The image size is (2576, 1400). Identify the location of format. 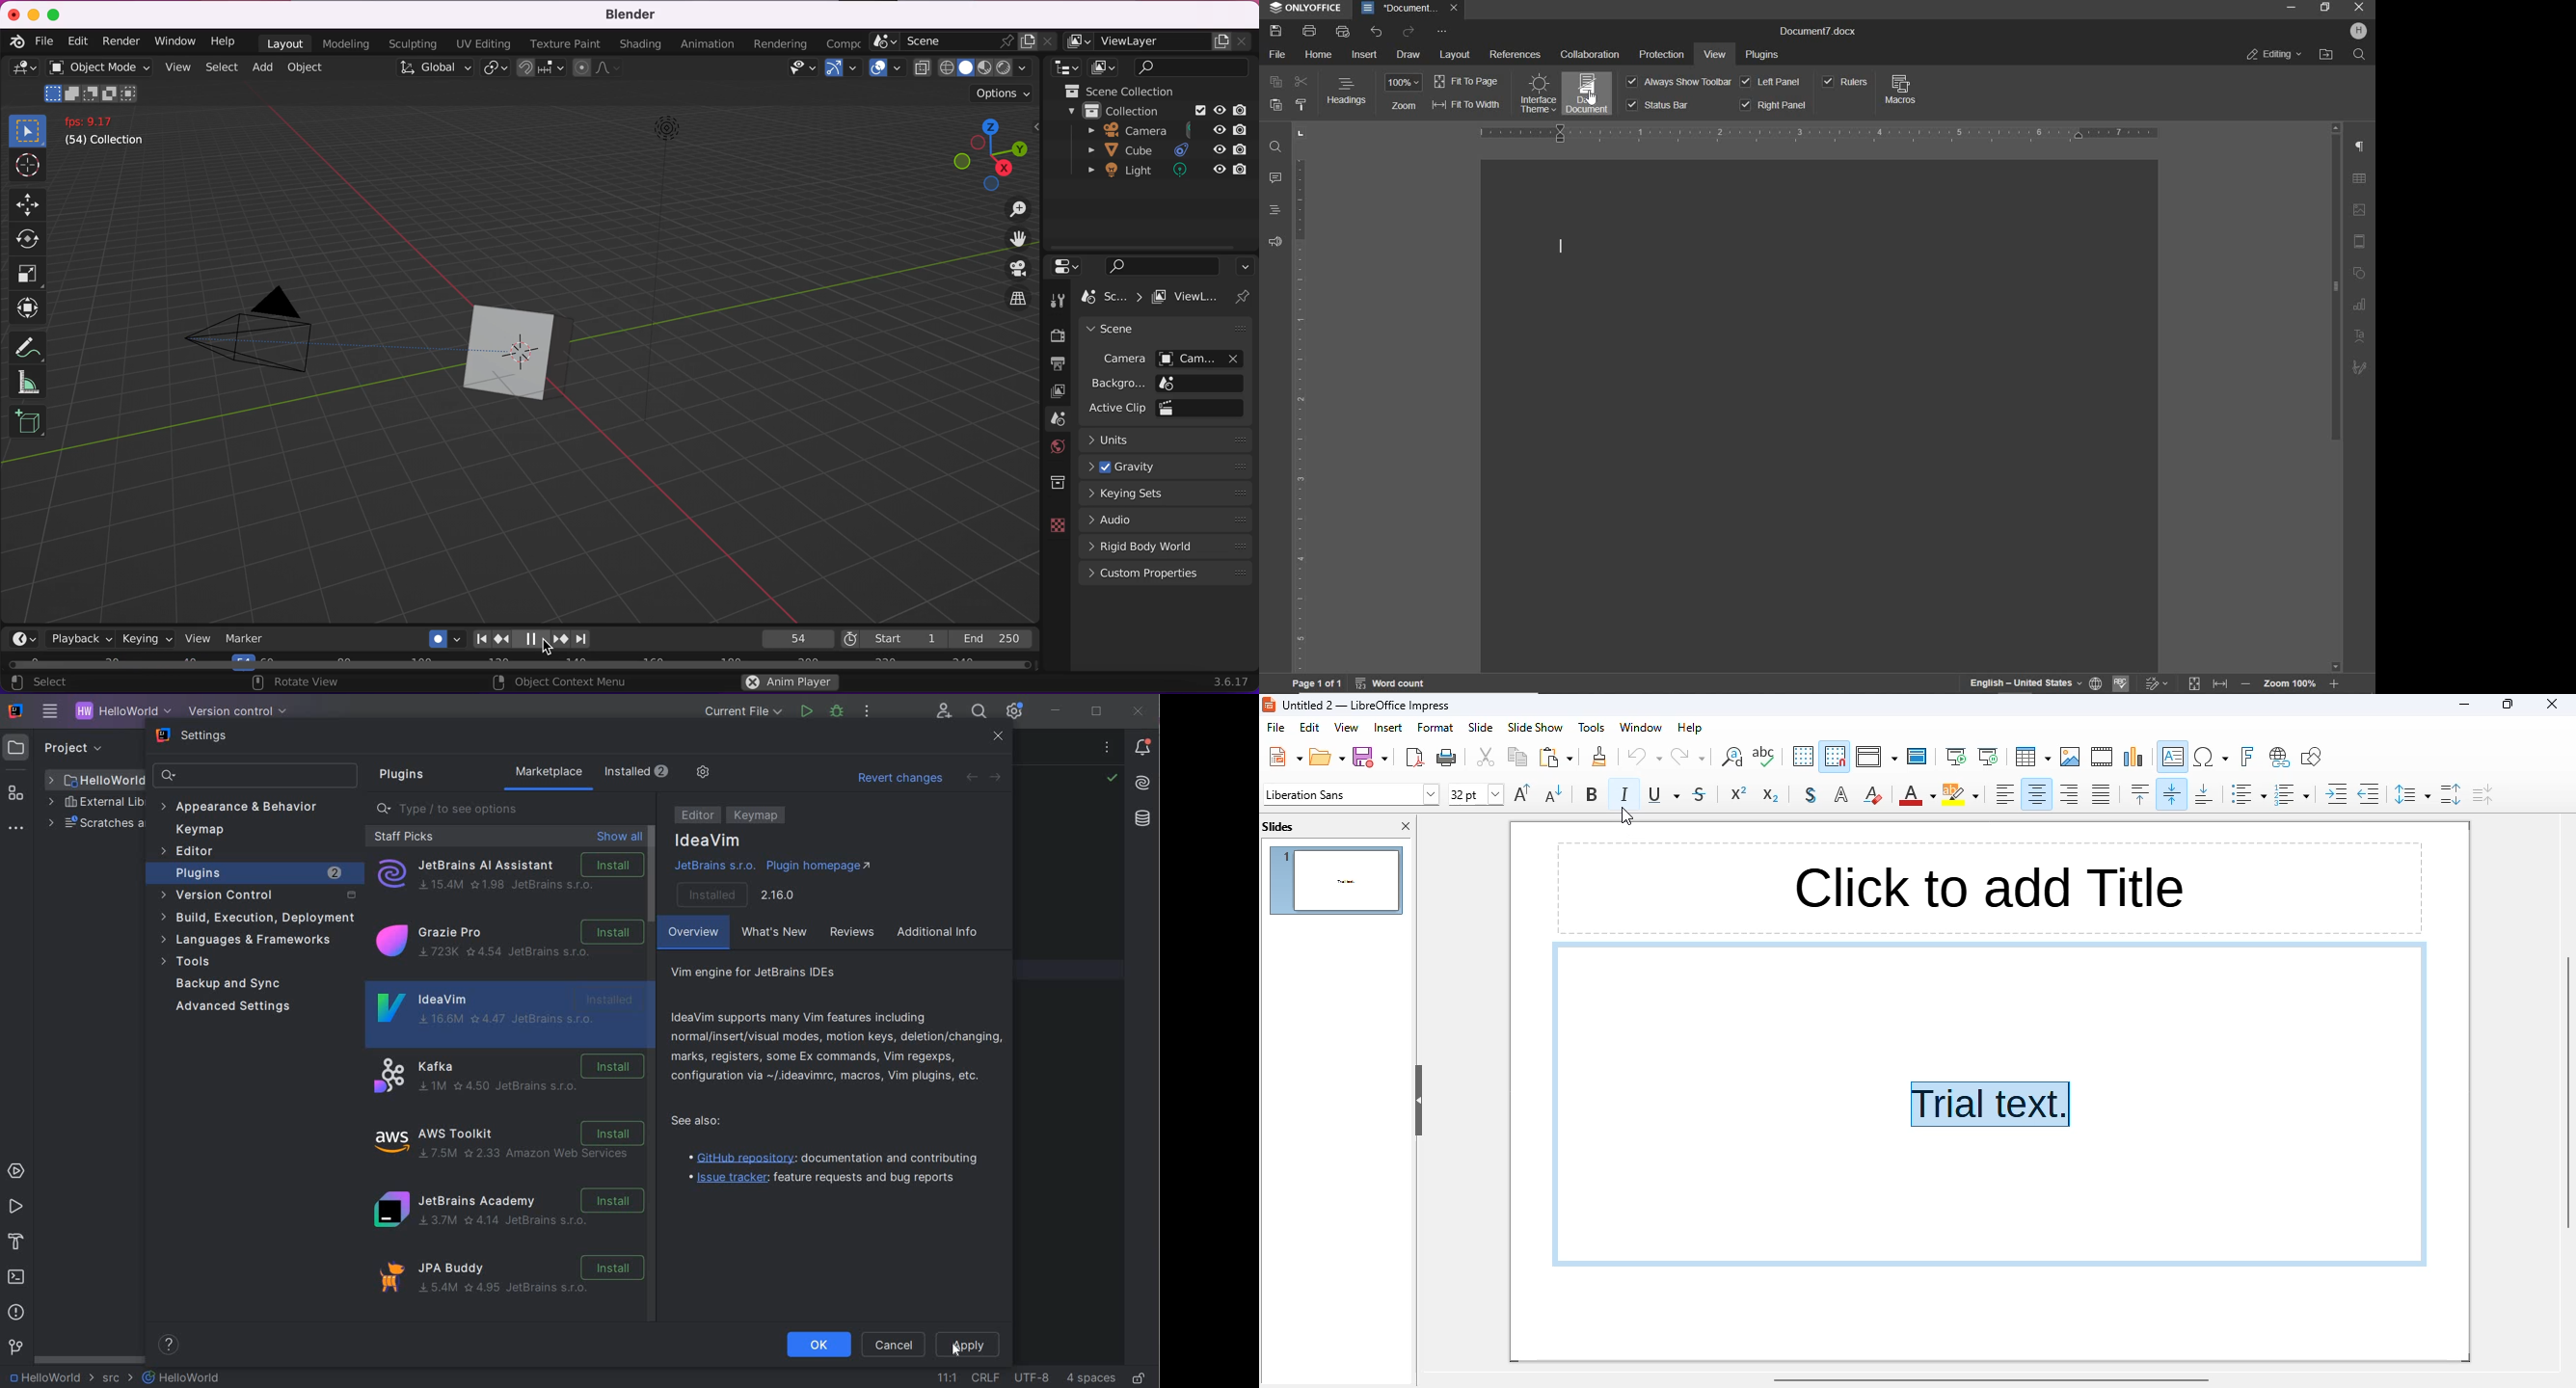
(1436, 727).